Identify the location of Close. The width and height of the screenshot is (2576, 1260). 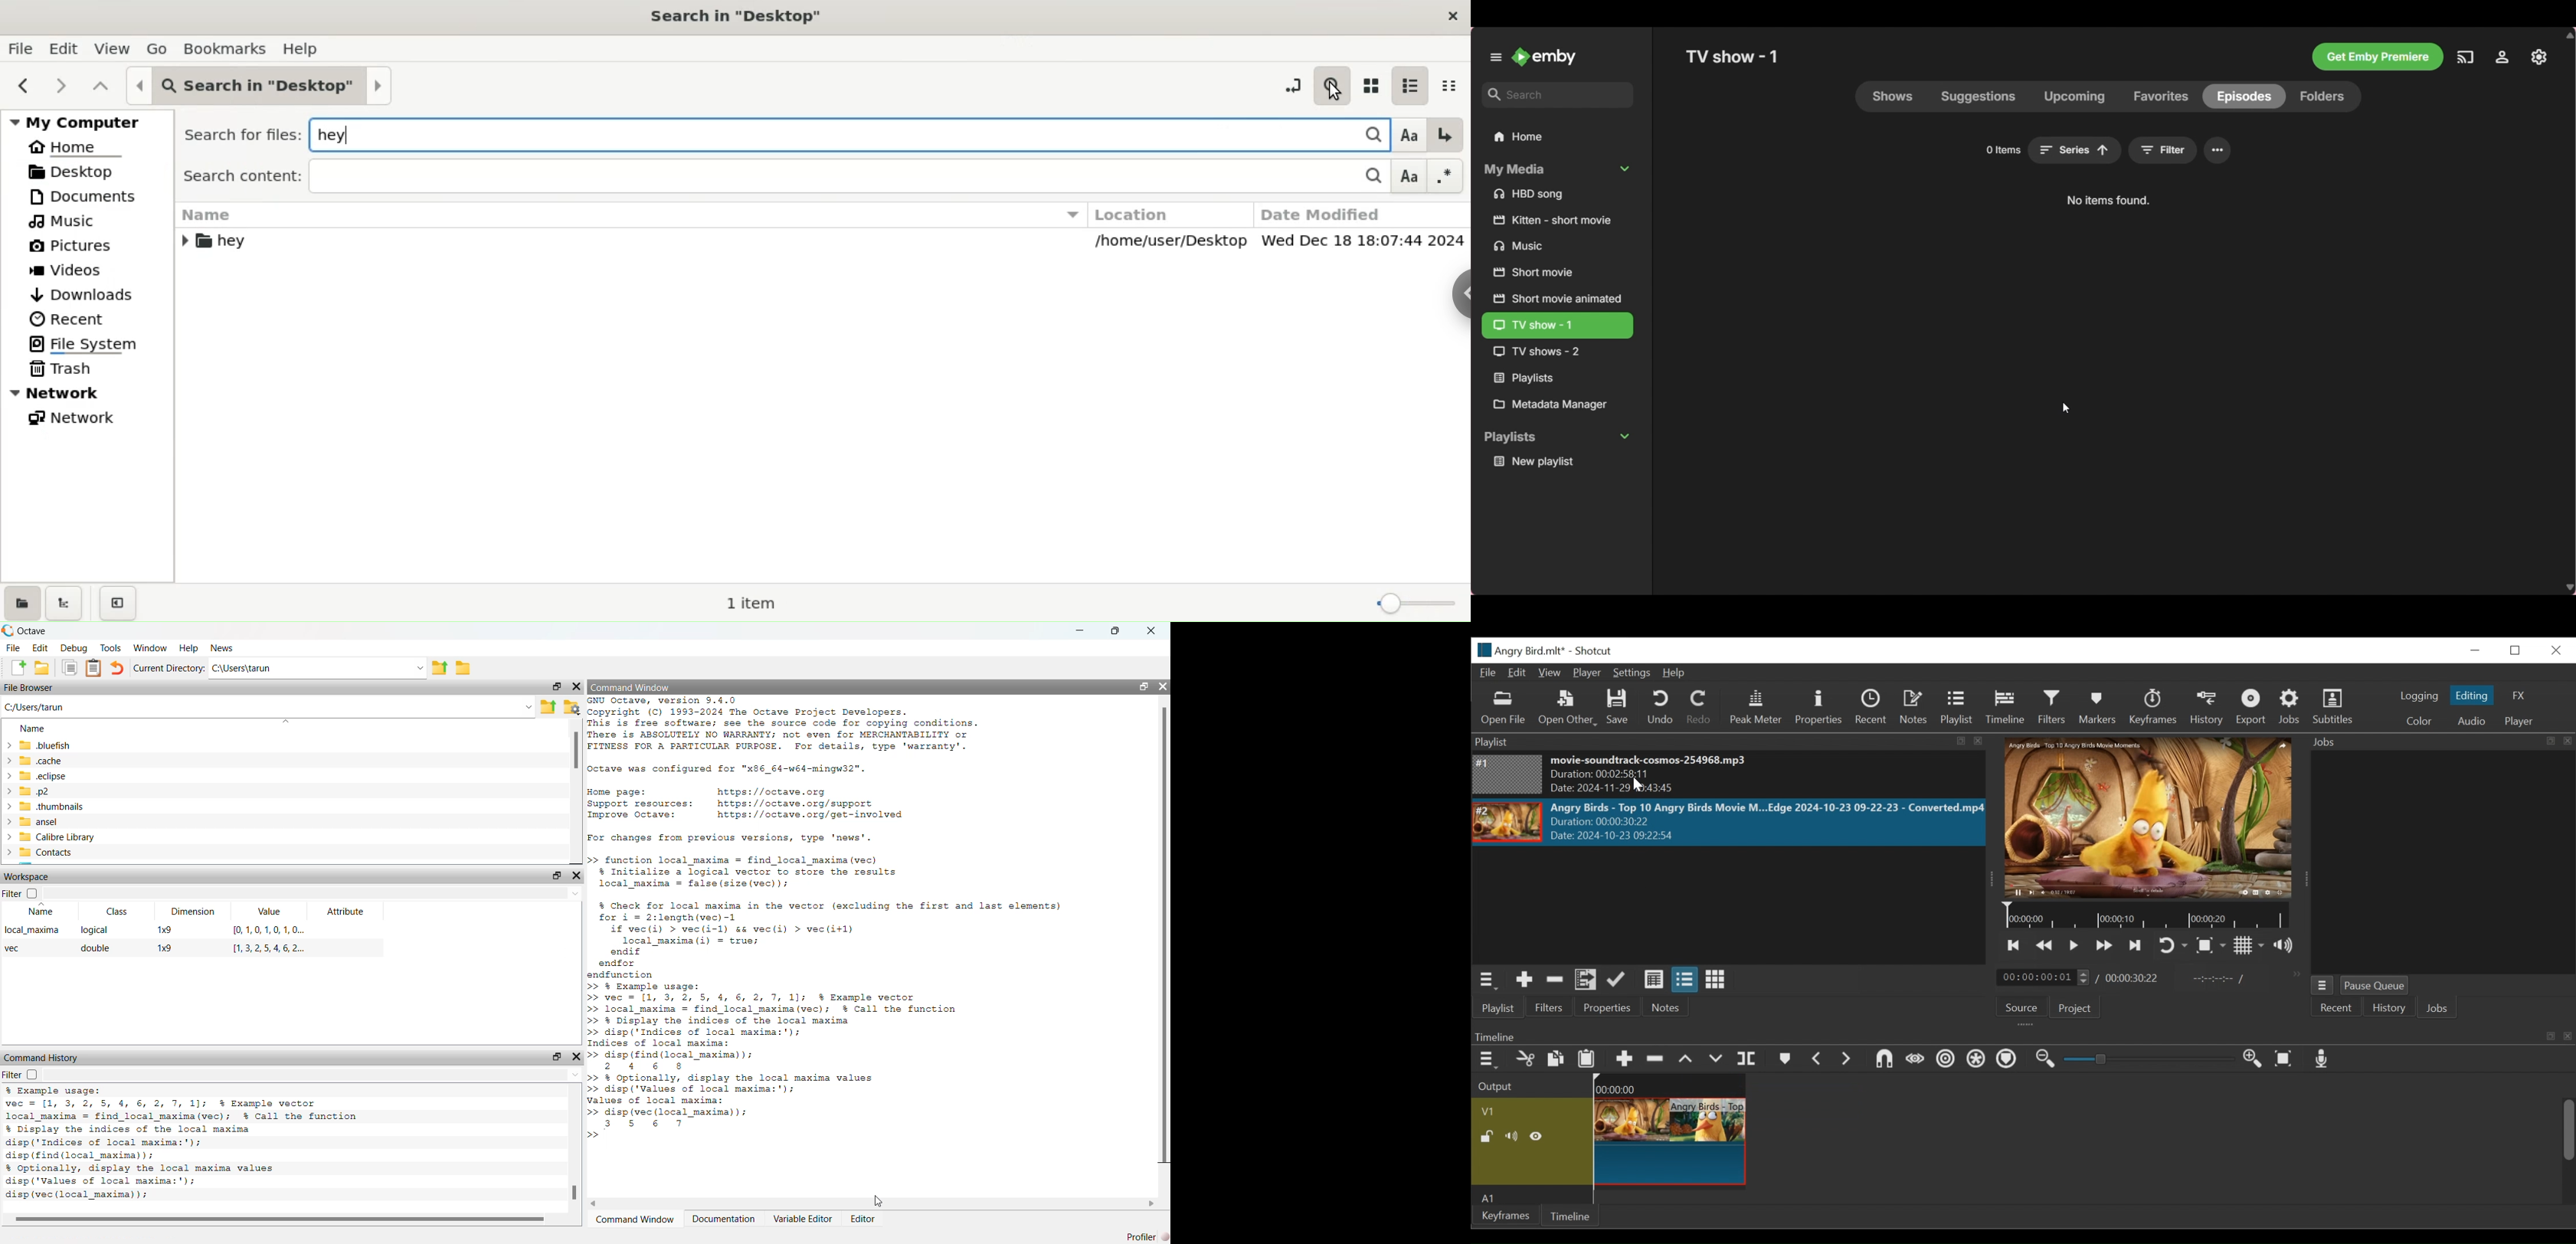
(2556, 648).